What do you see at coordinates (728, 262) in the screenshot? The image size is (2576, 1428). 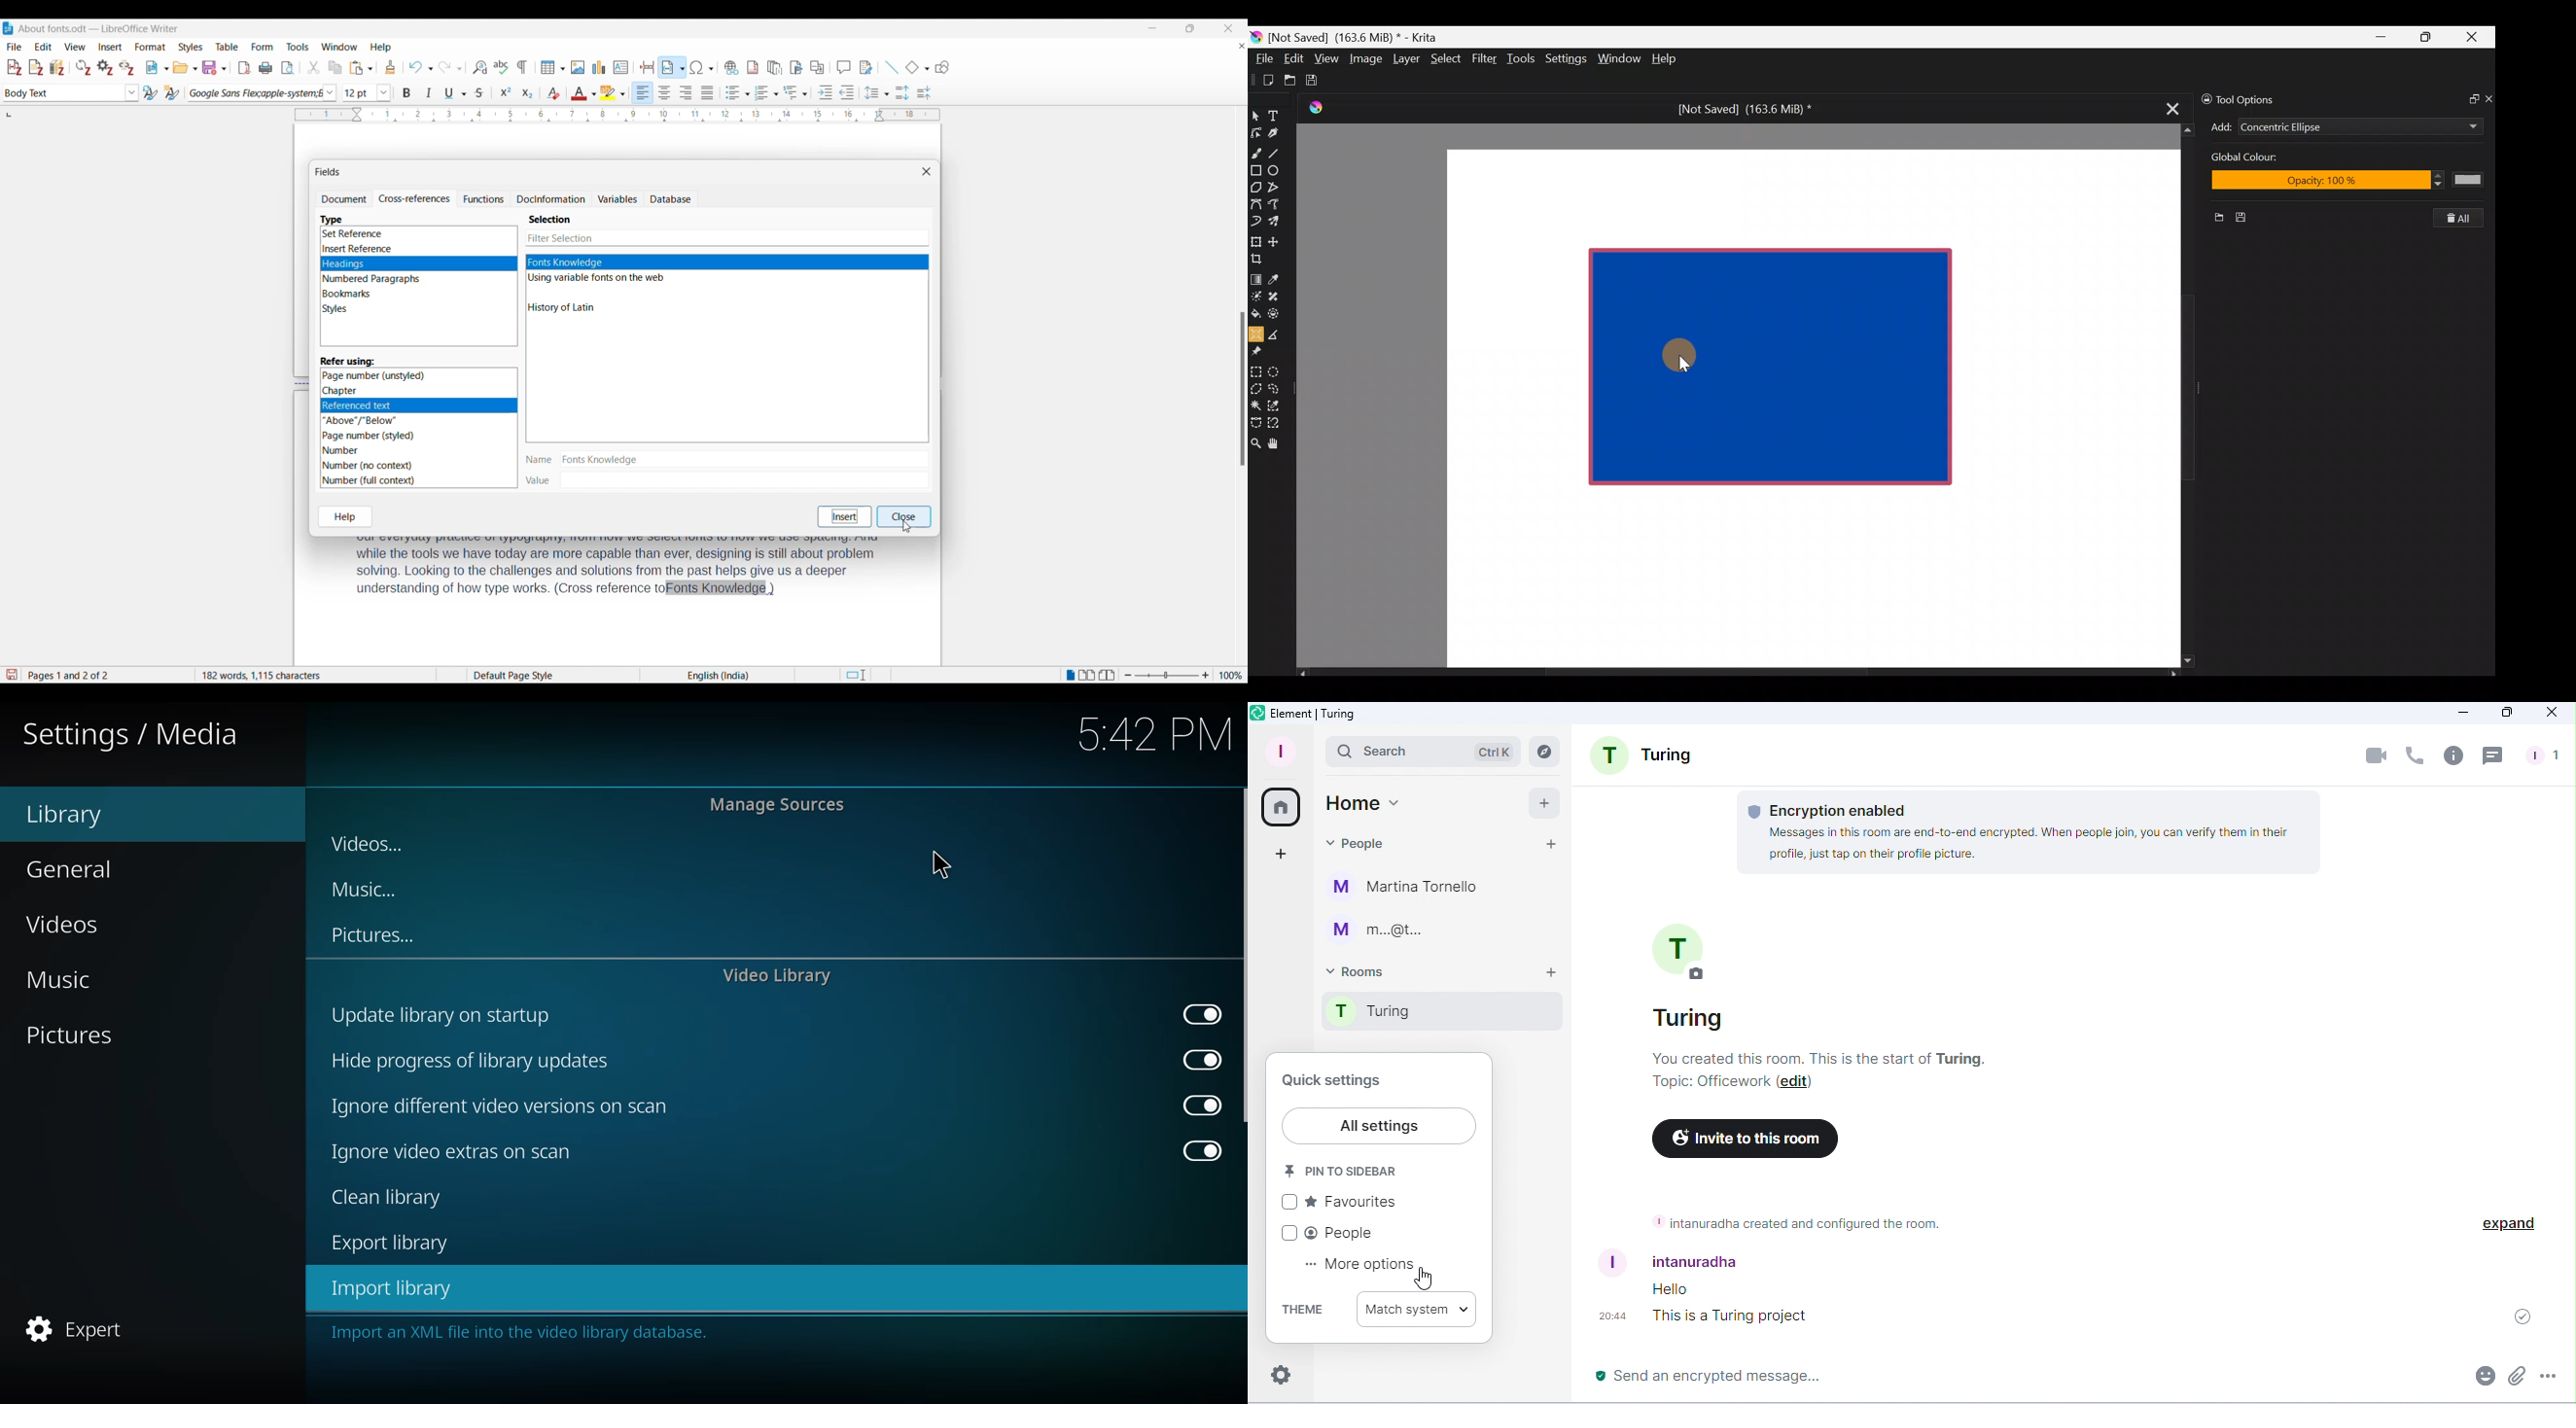 I see `Highllighted as current selection` at bounding box center [728, 262].